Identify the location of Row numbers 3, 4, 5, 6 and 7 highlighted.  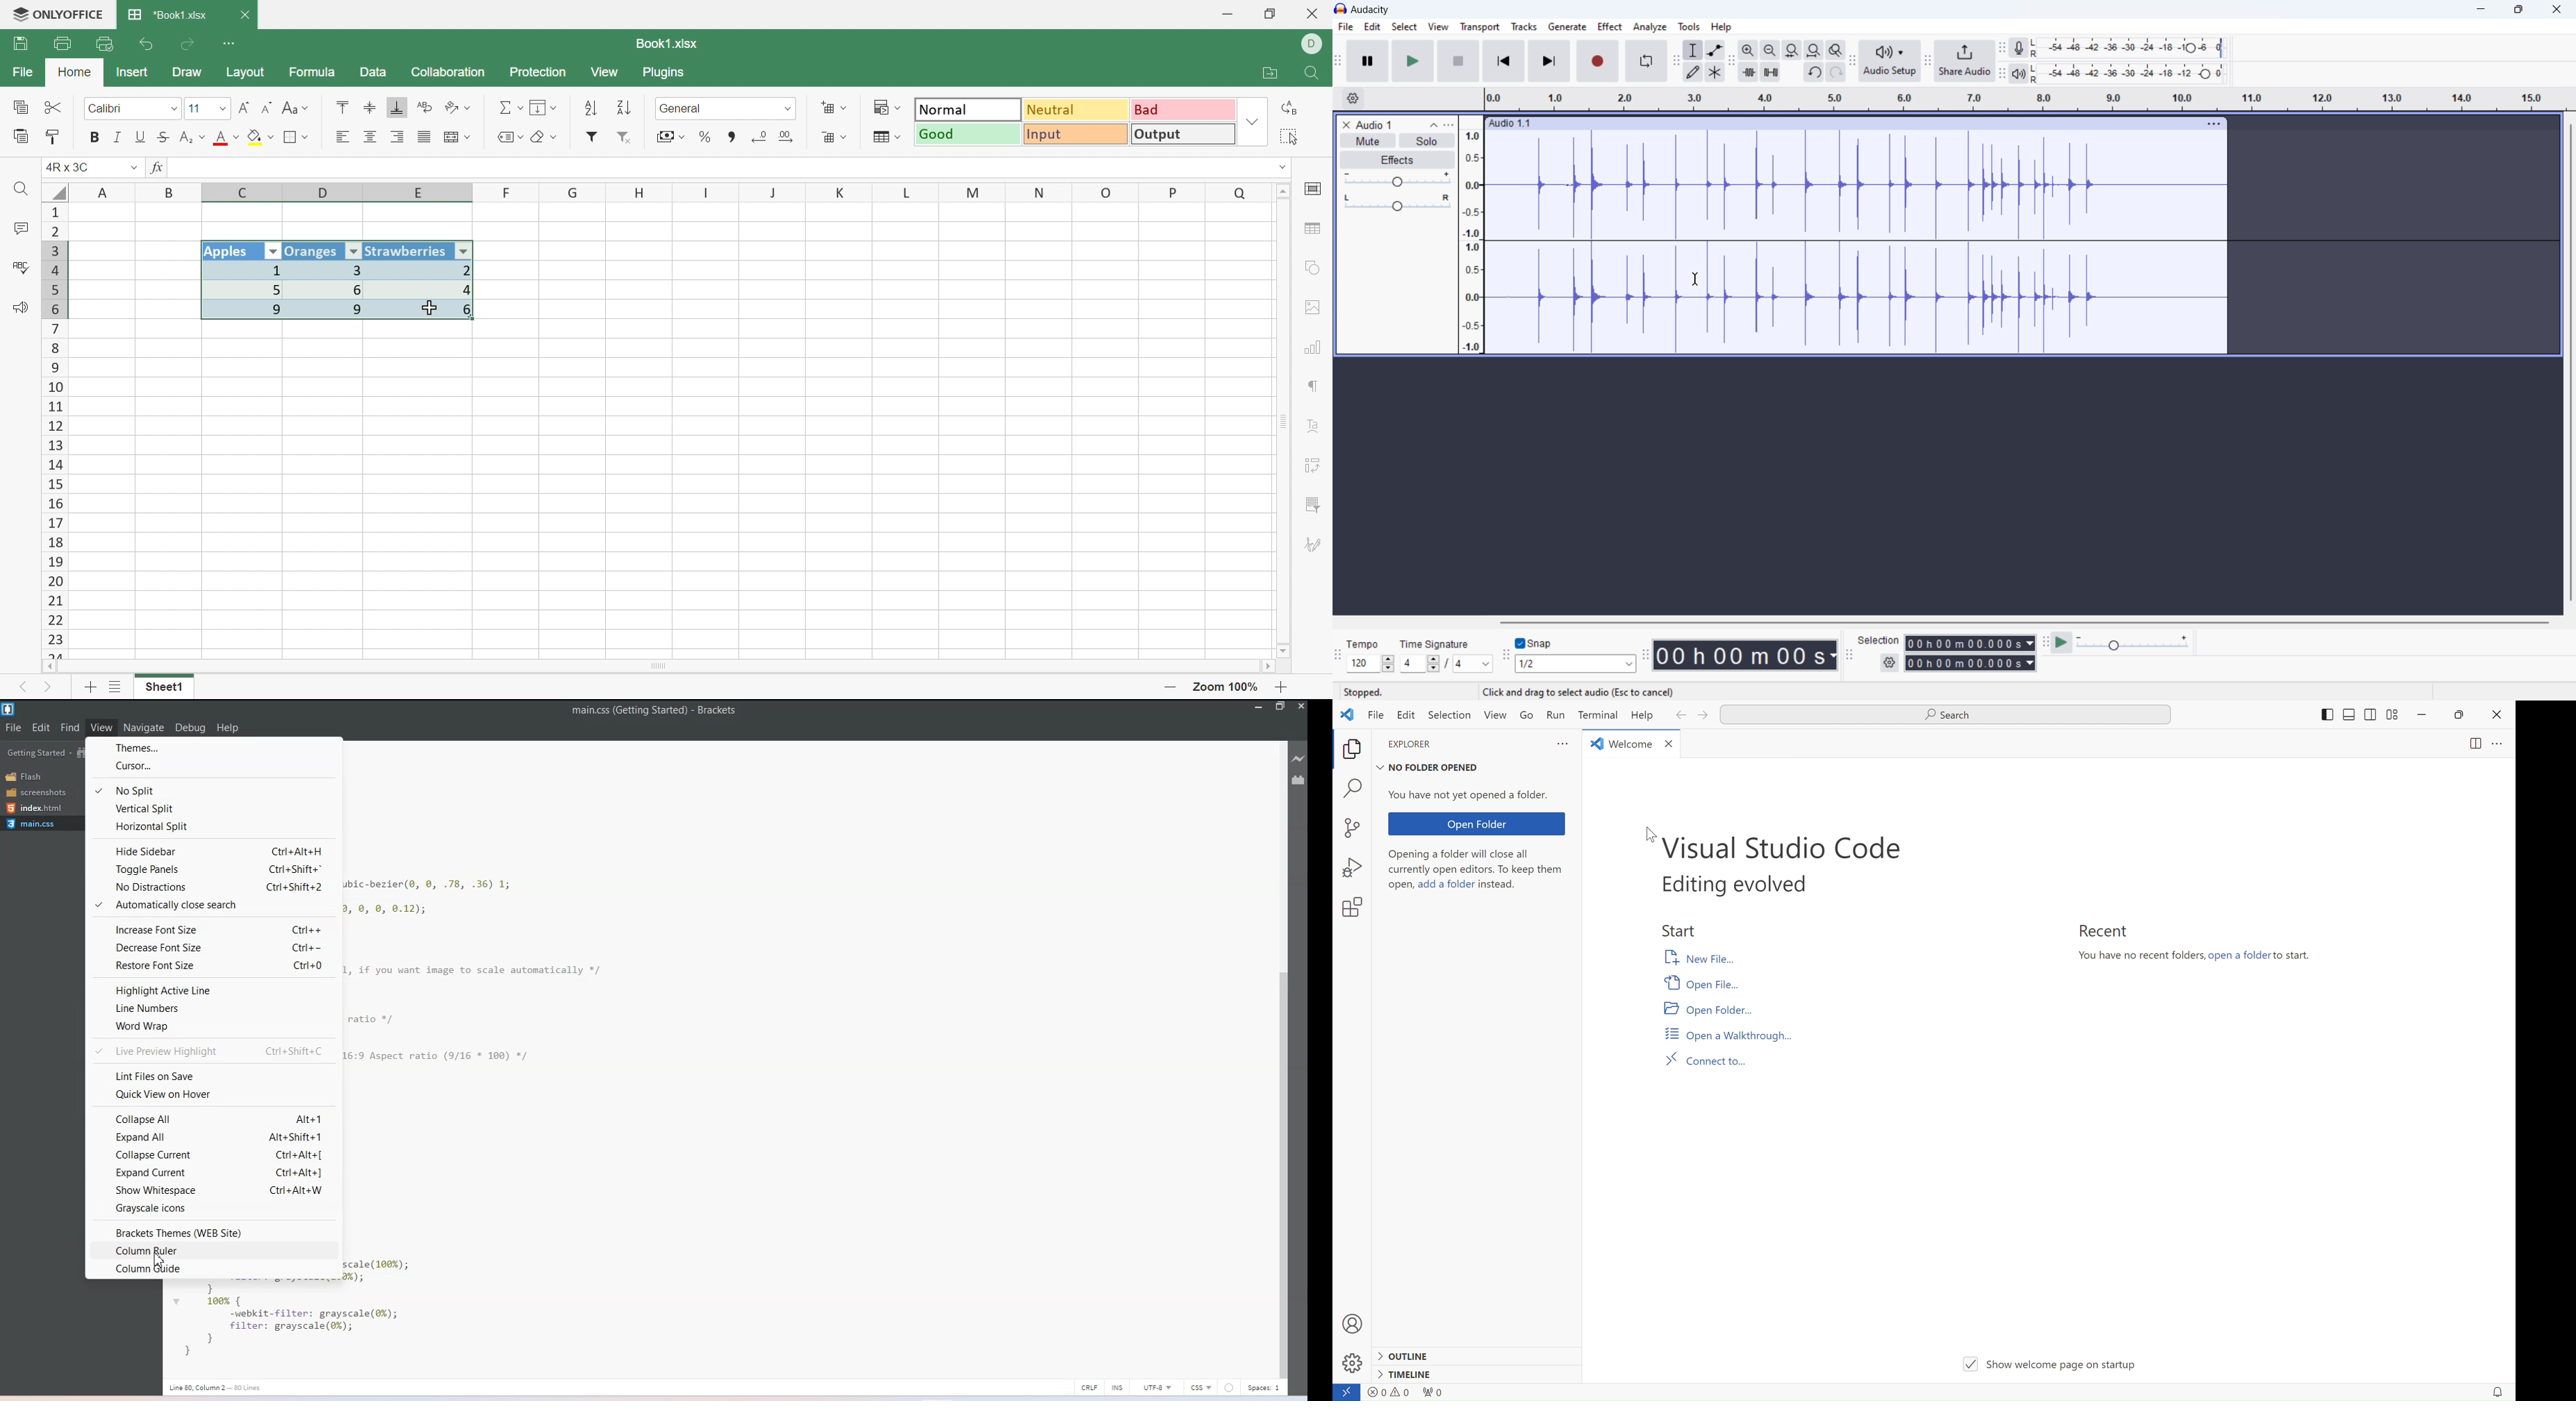
(55, 279).